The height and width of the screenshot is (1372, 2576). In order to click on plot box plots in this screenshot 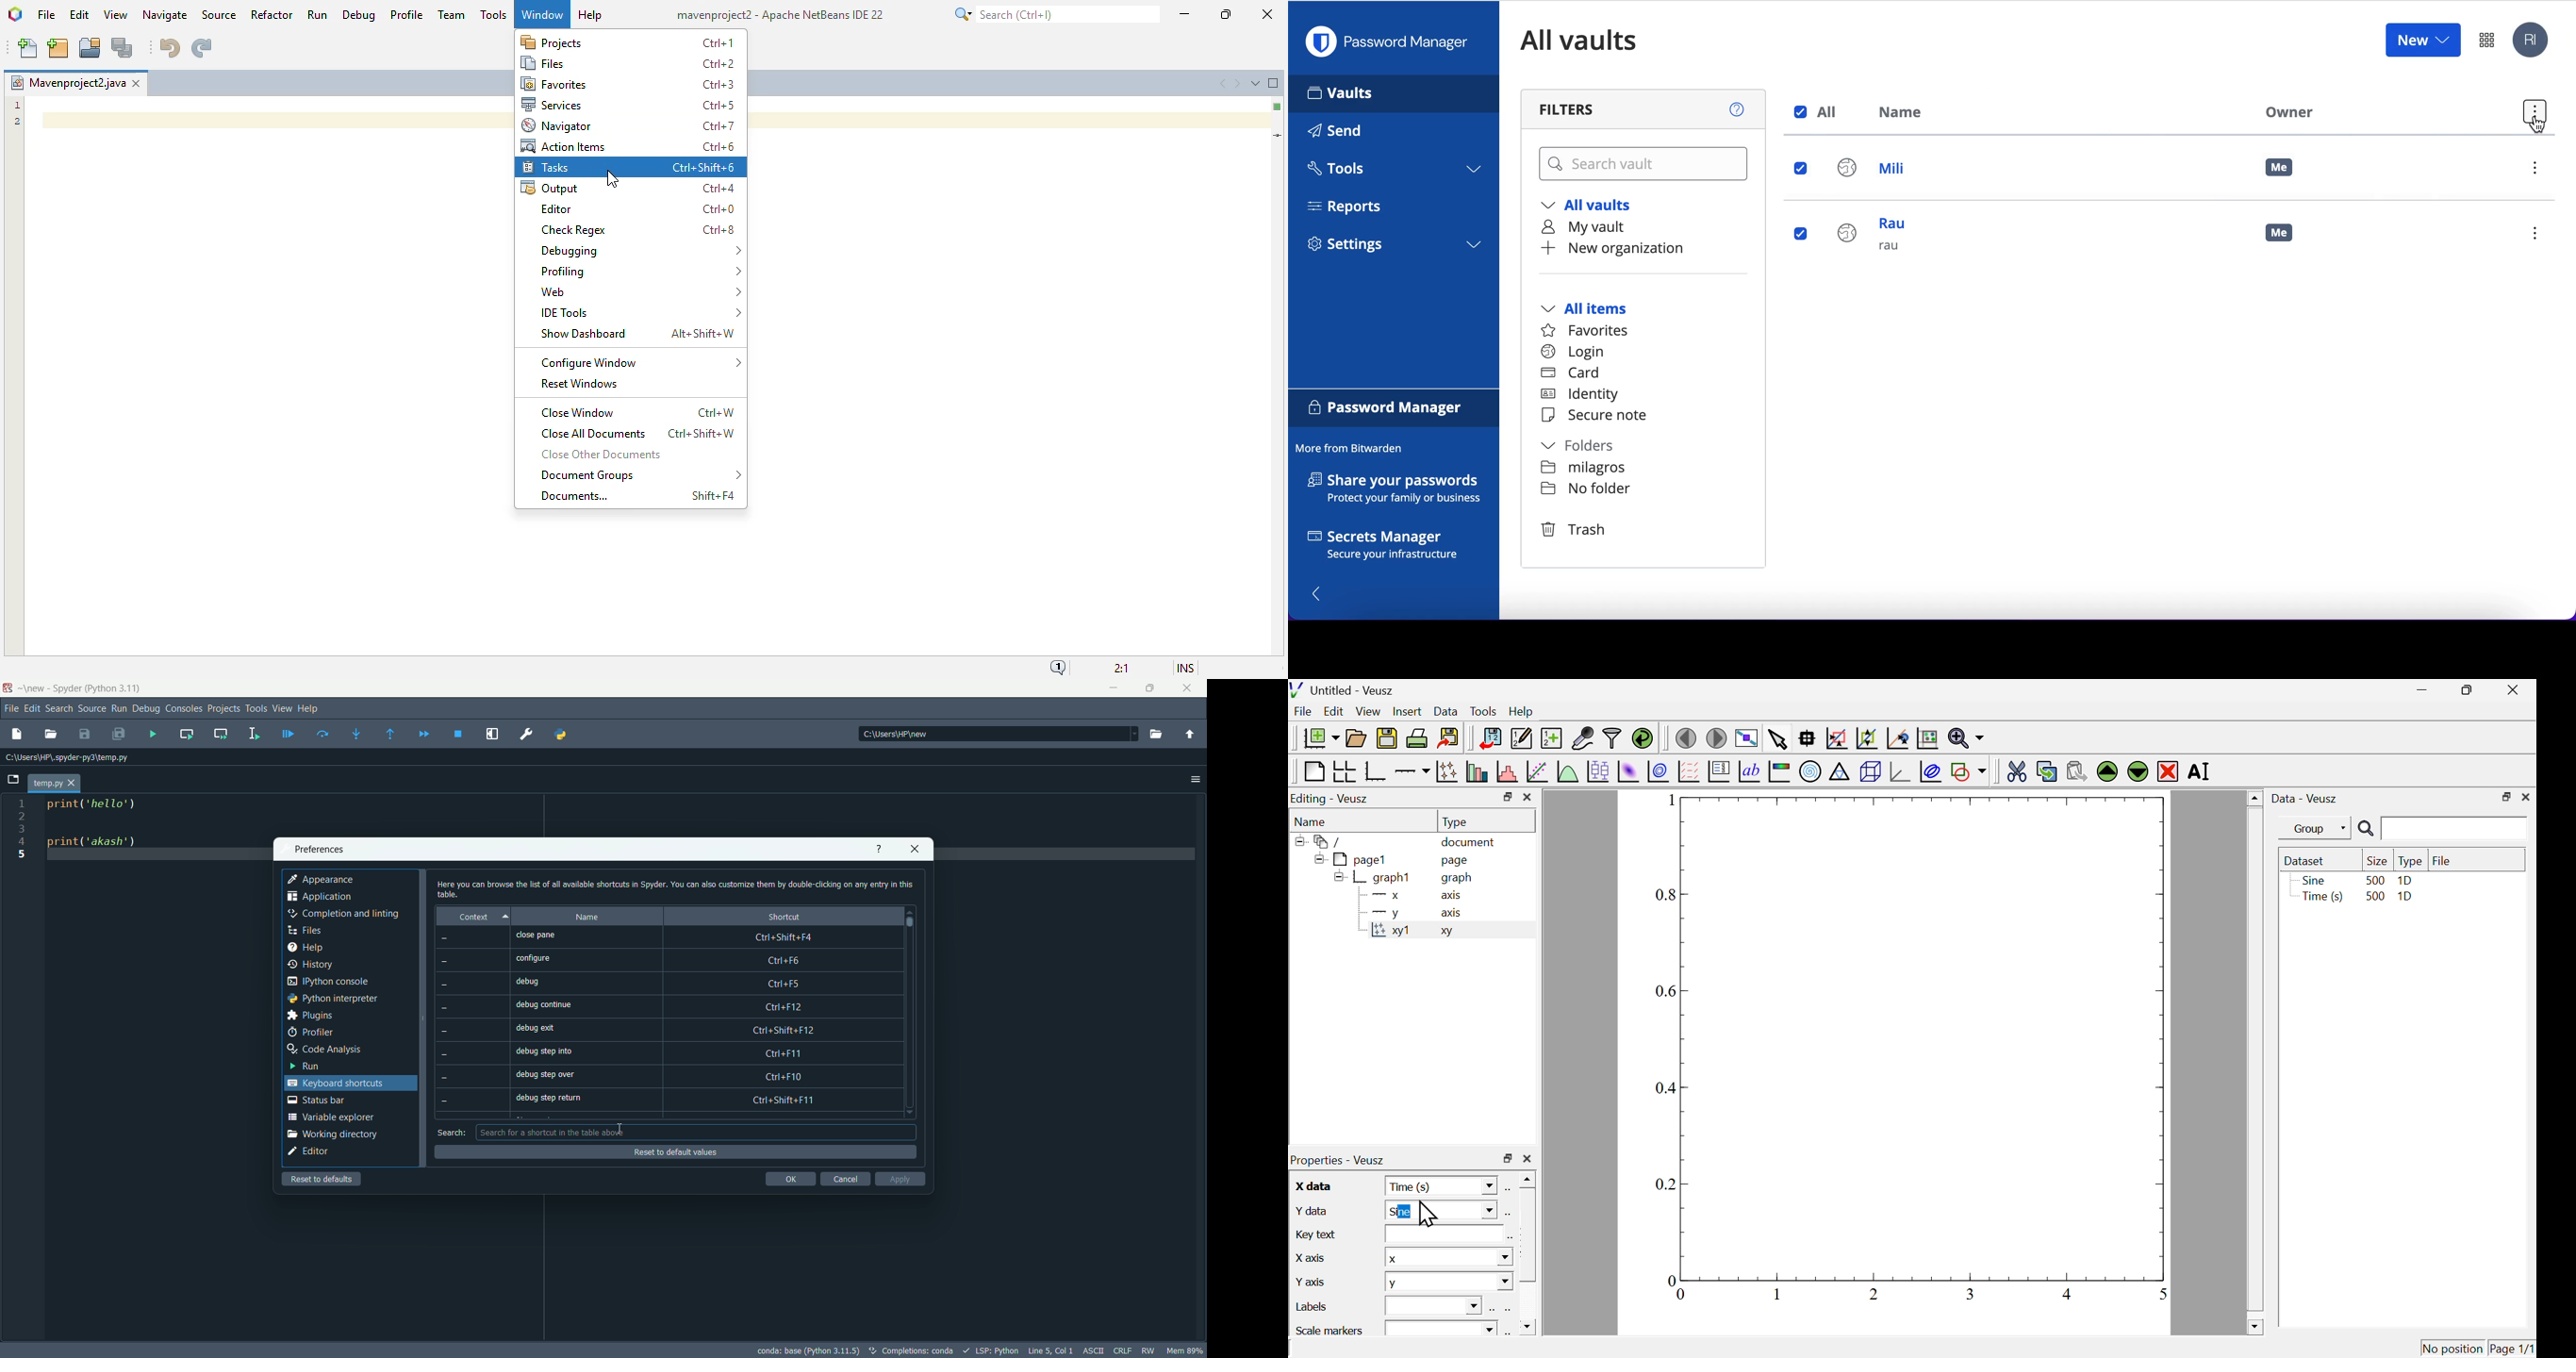, I will do `click(1597, 770)`.